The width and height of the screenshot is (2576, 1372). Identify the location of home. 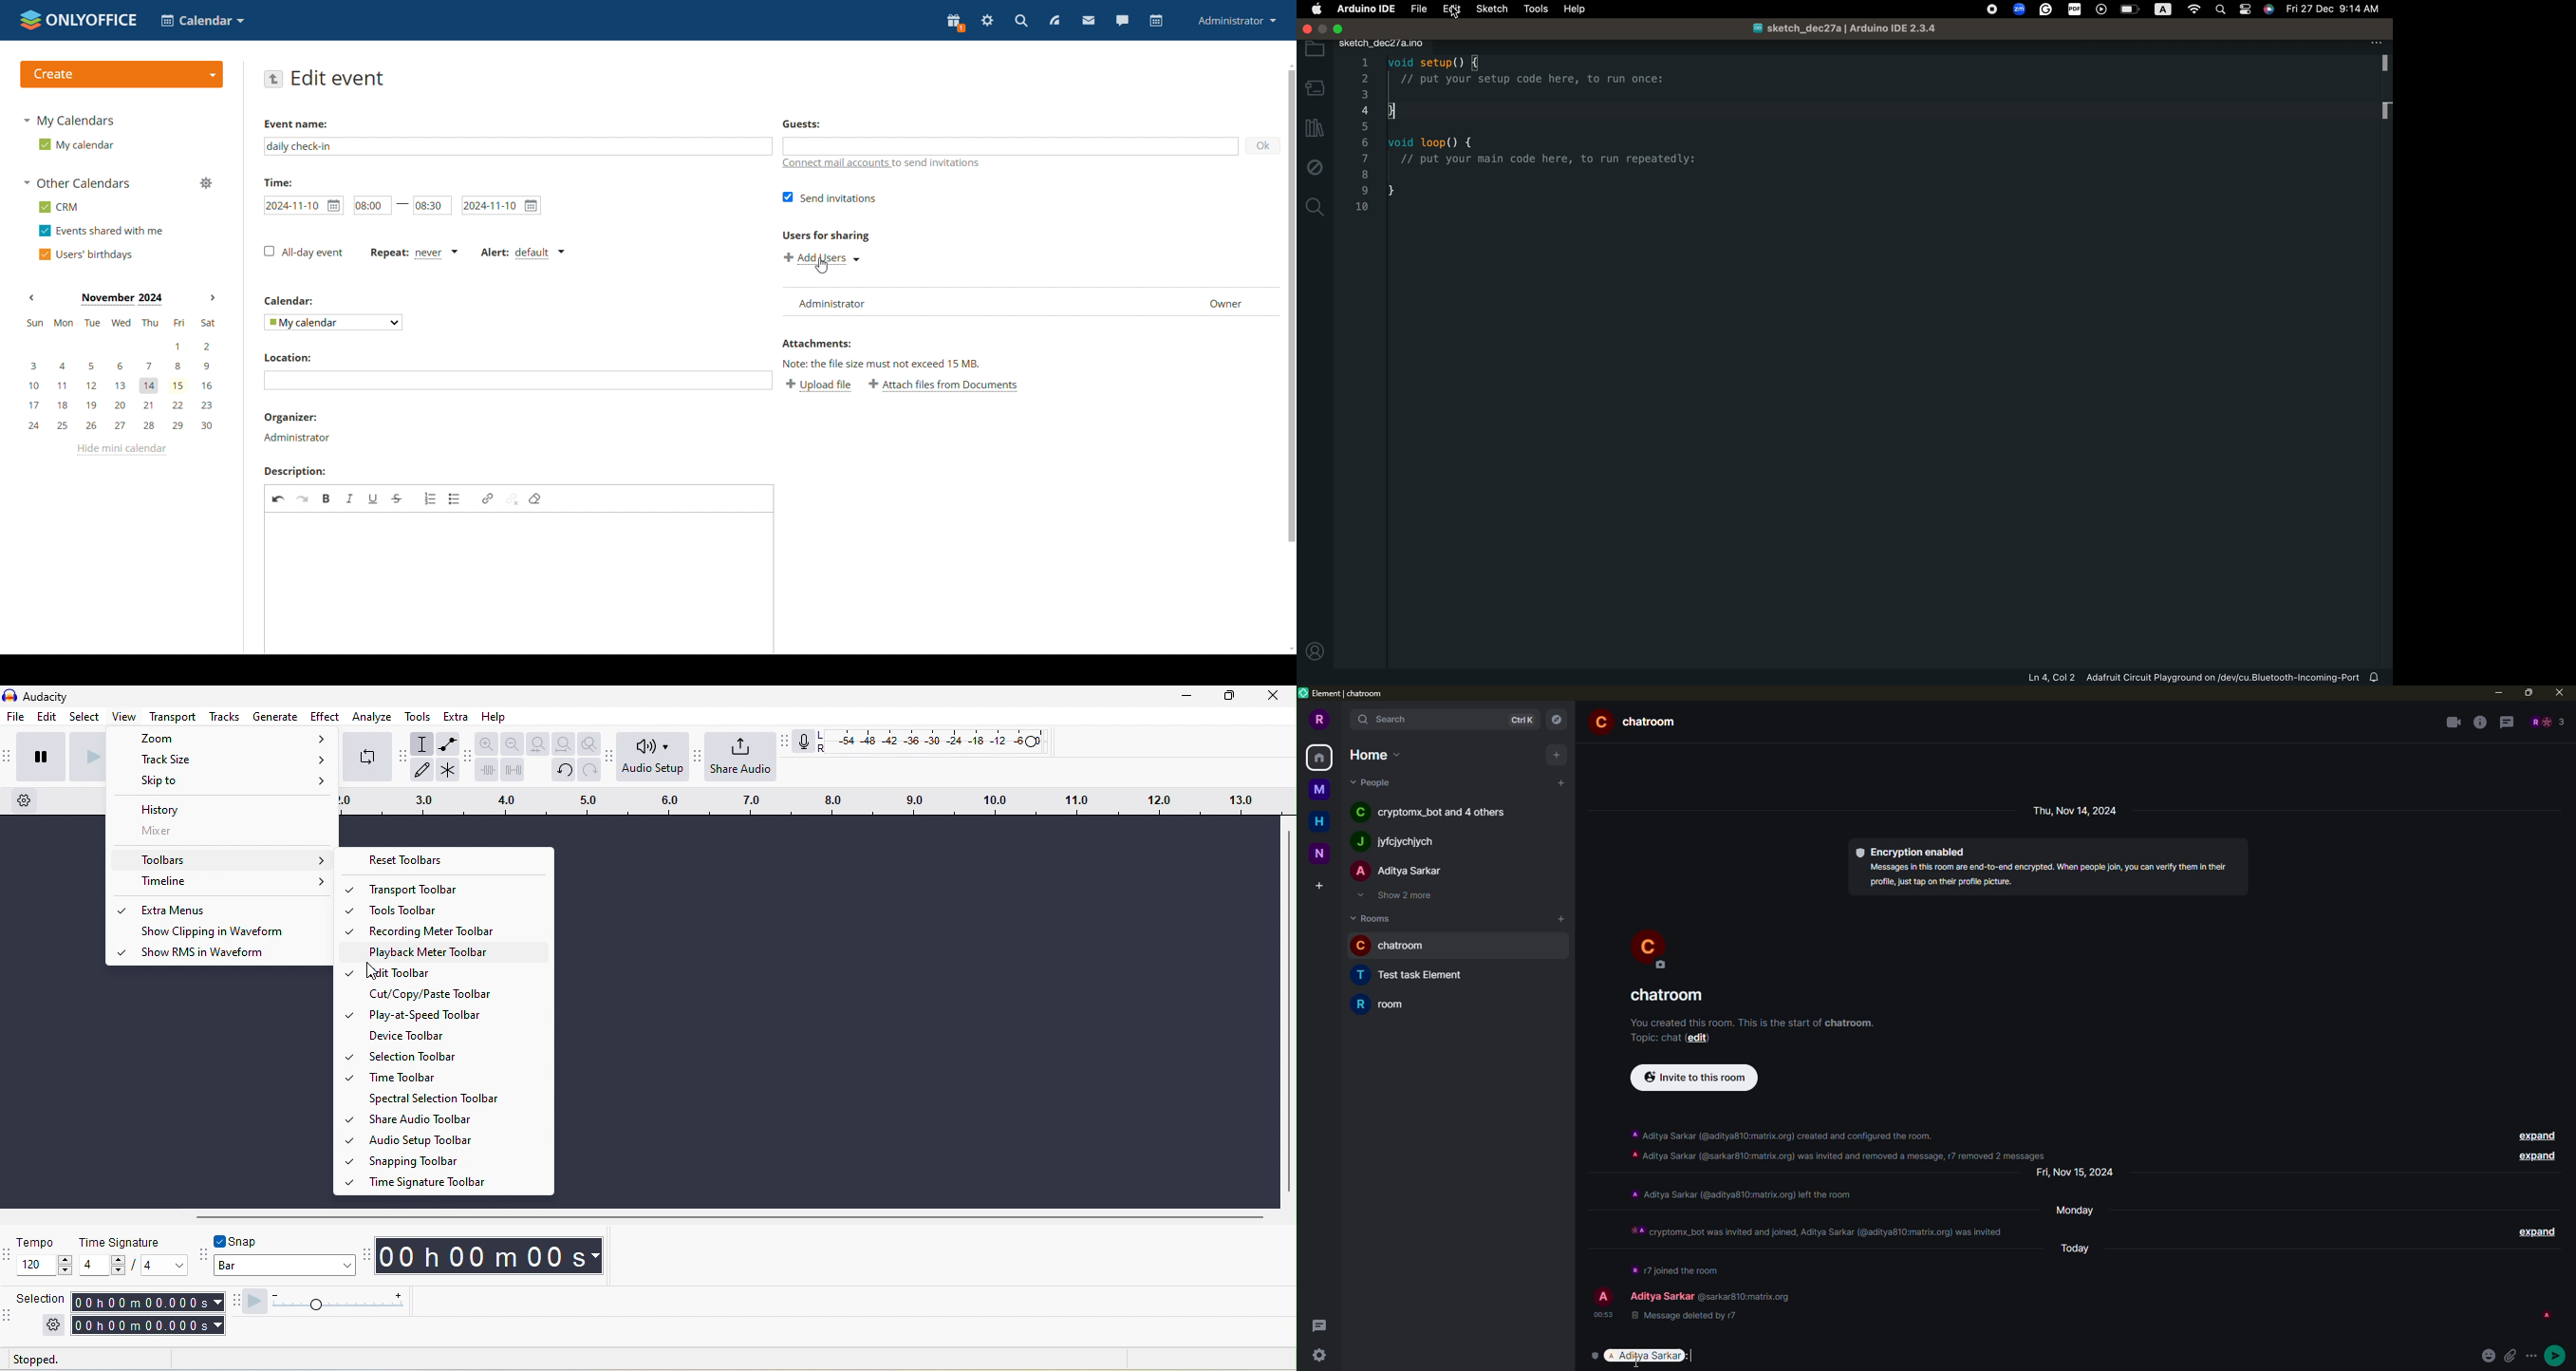
(1319, 821).